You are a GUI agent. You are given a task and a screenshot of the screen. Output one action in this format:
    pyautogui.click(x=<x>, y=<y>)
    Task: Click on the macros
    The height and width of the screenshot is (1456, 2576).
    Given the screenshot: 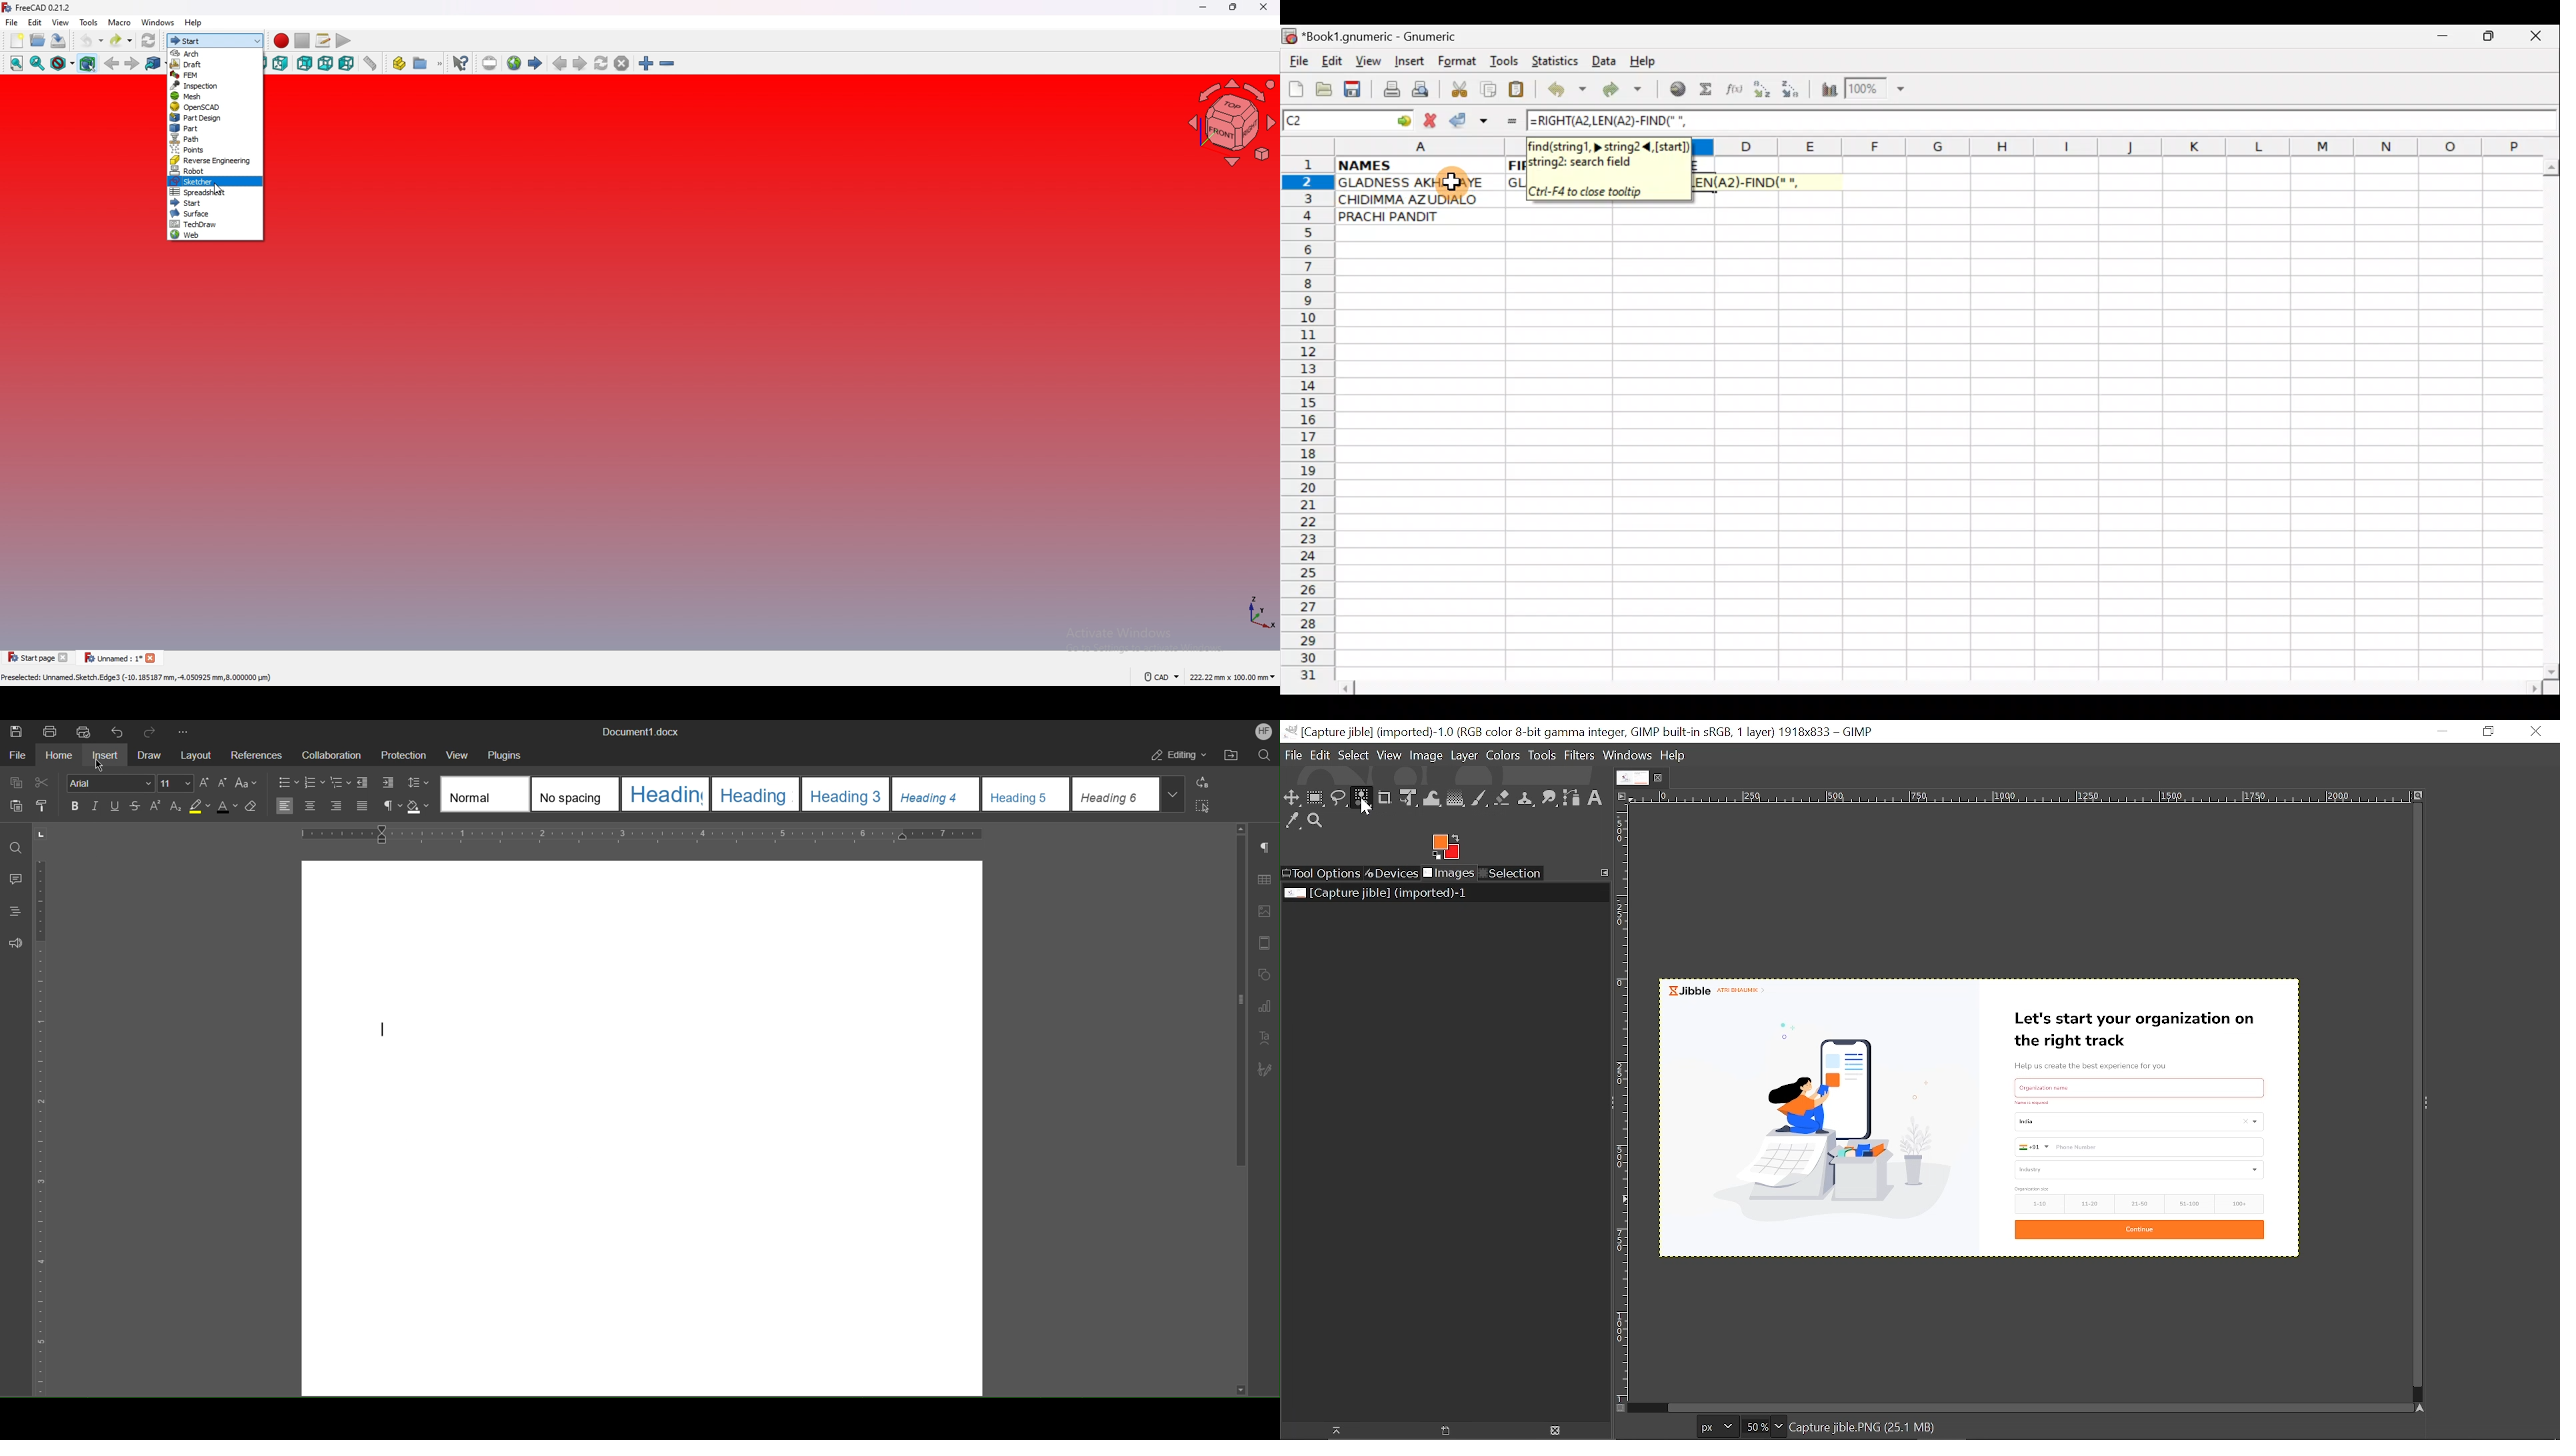 What is the action you would take?
    pyautogui.click(x=323, y=41)
    